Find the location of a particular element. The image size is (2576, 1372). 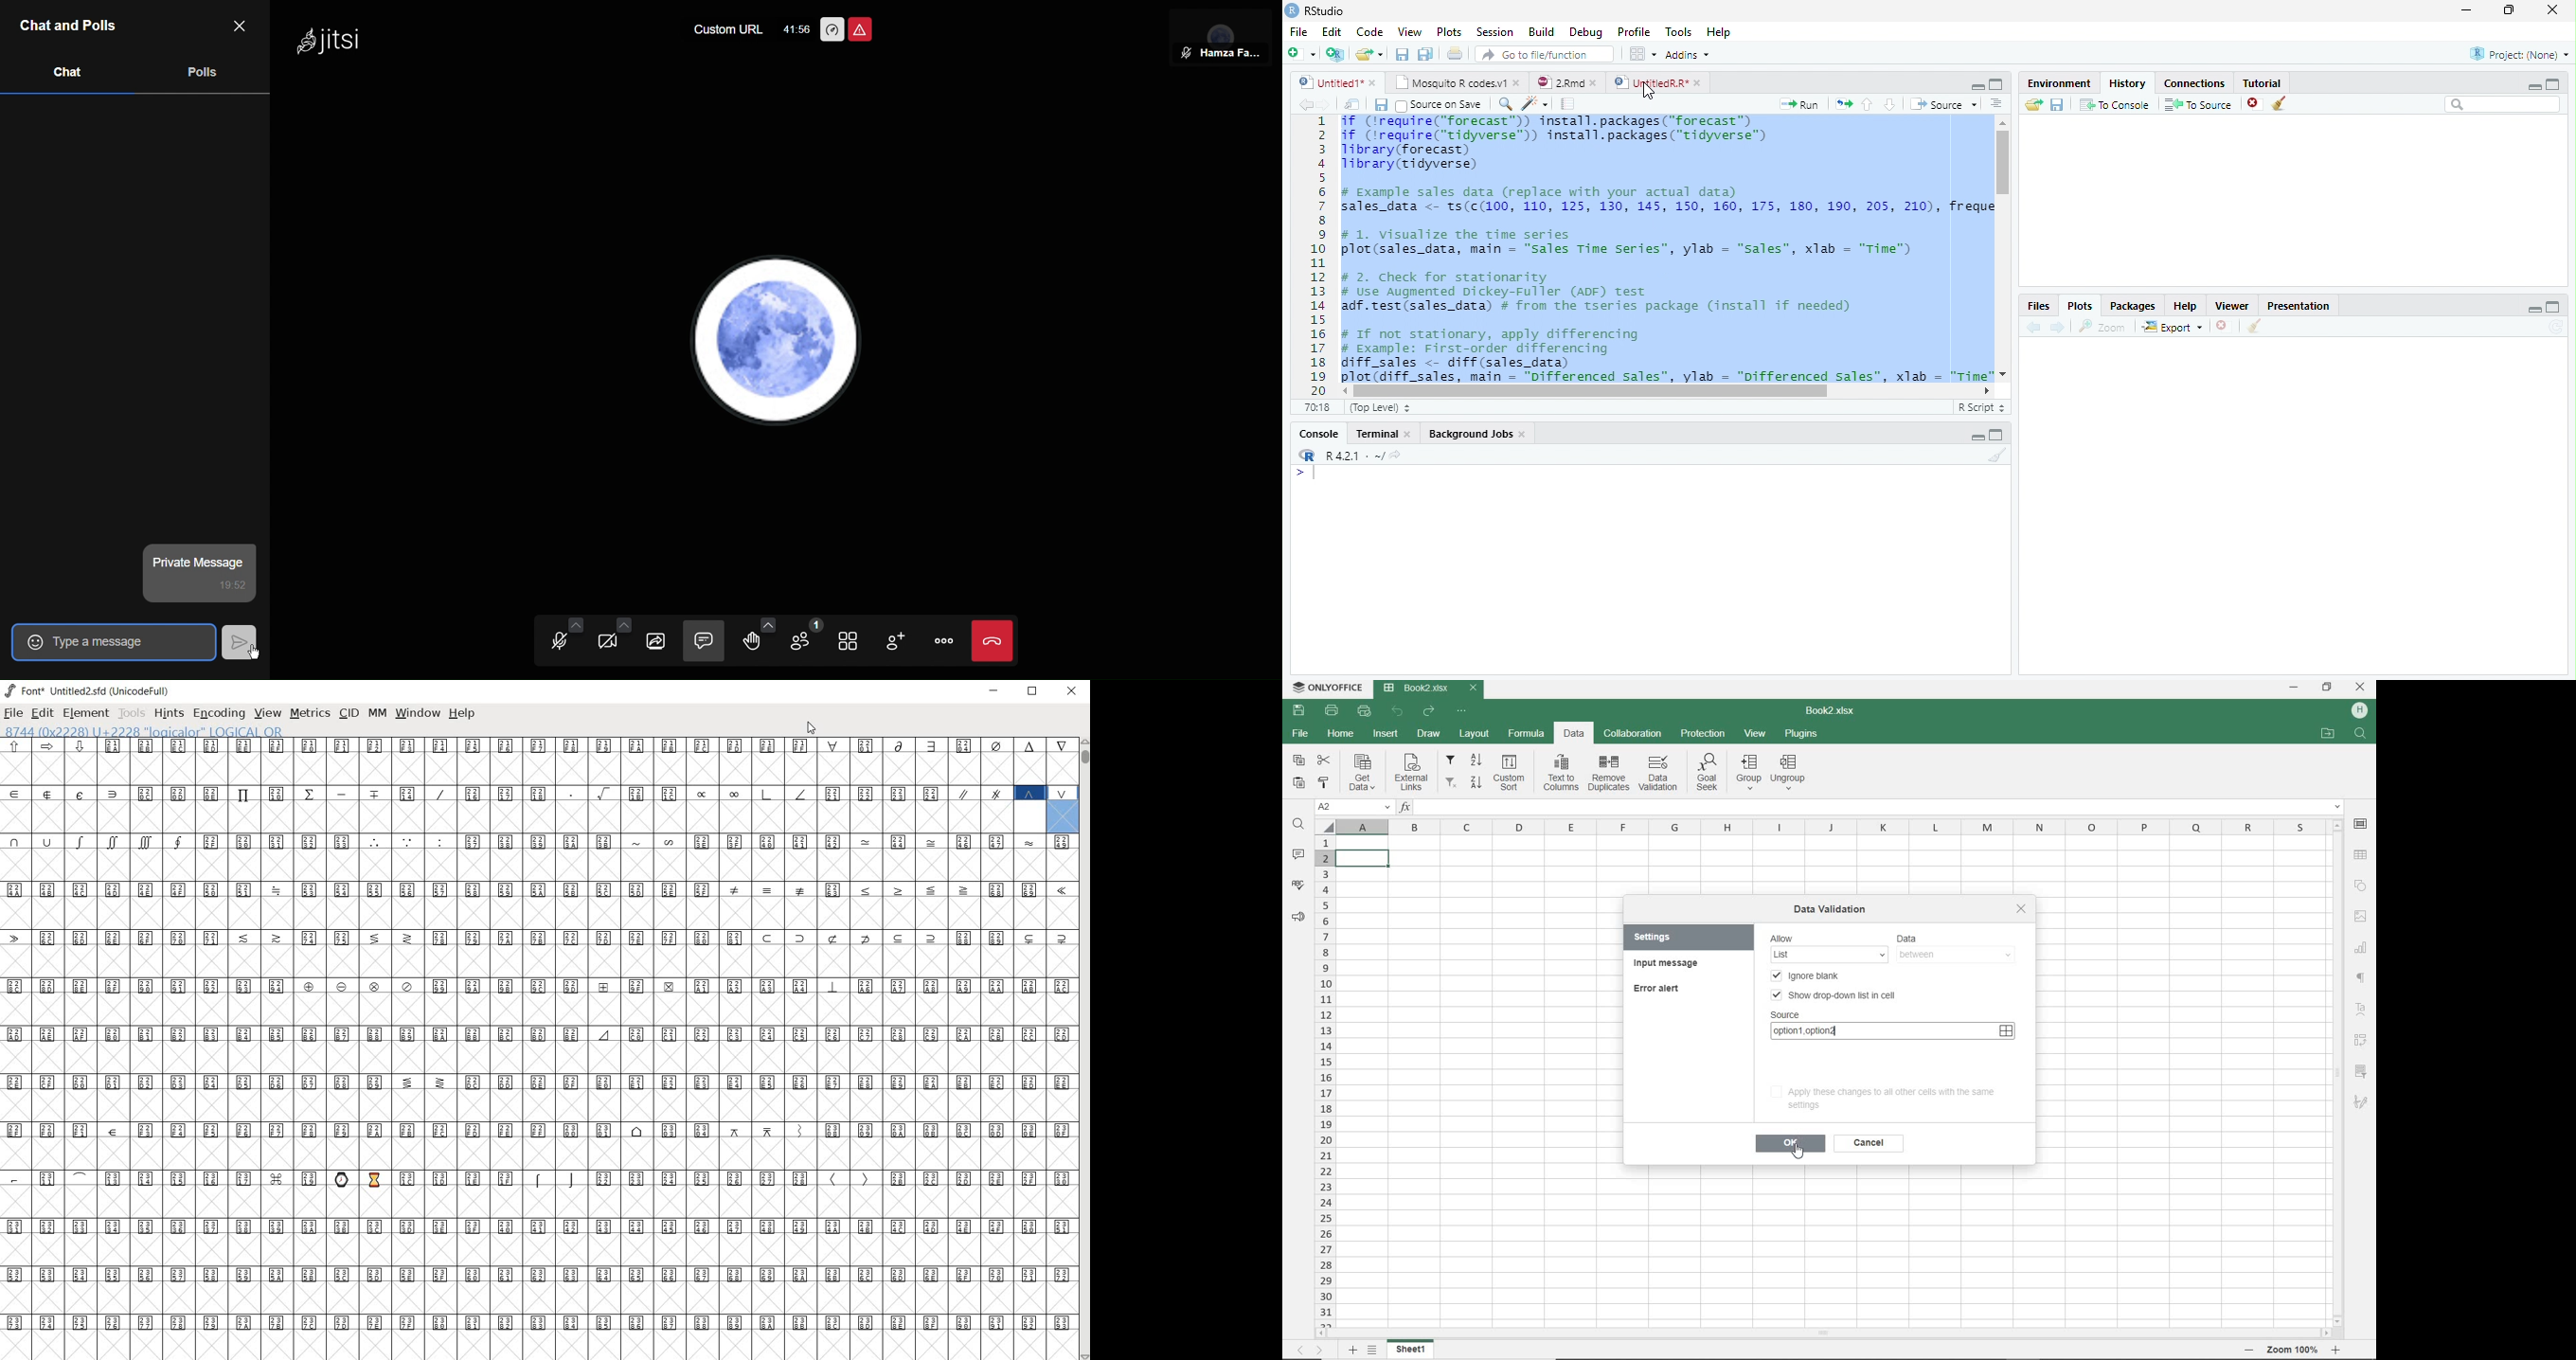

Close is located at coordinates (2554, 10).